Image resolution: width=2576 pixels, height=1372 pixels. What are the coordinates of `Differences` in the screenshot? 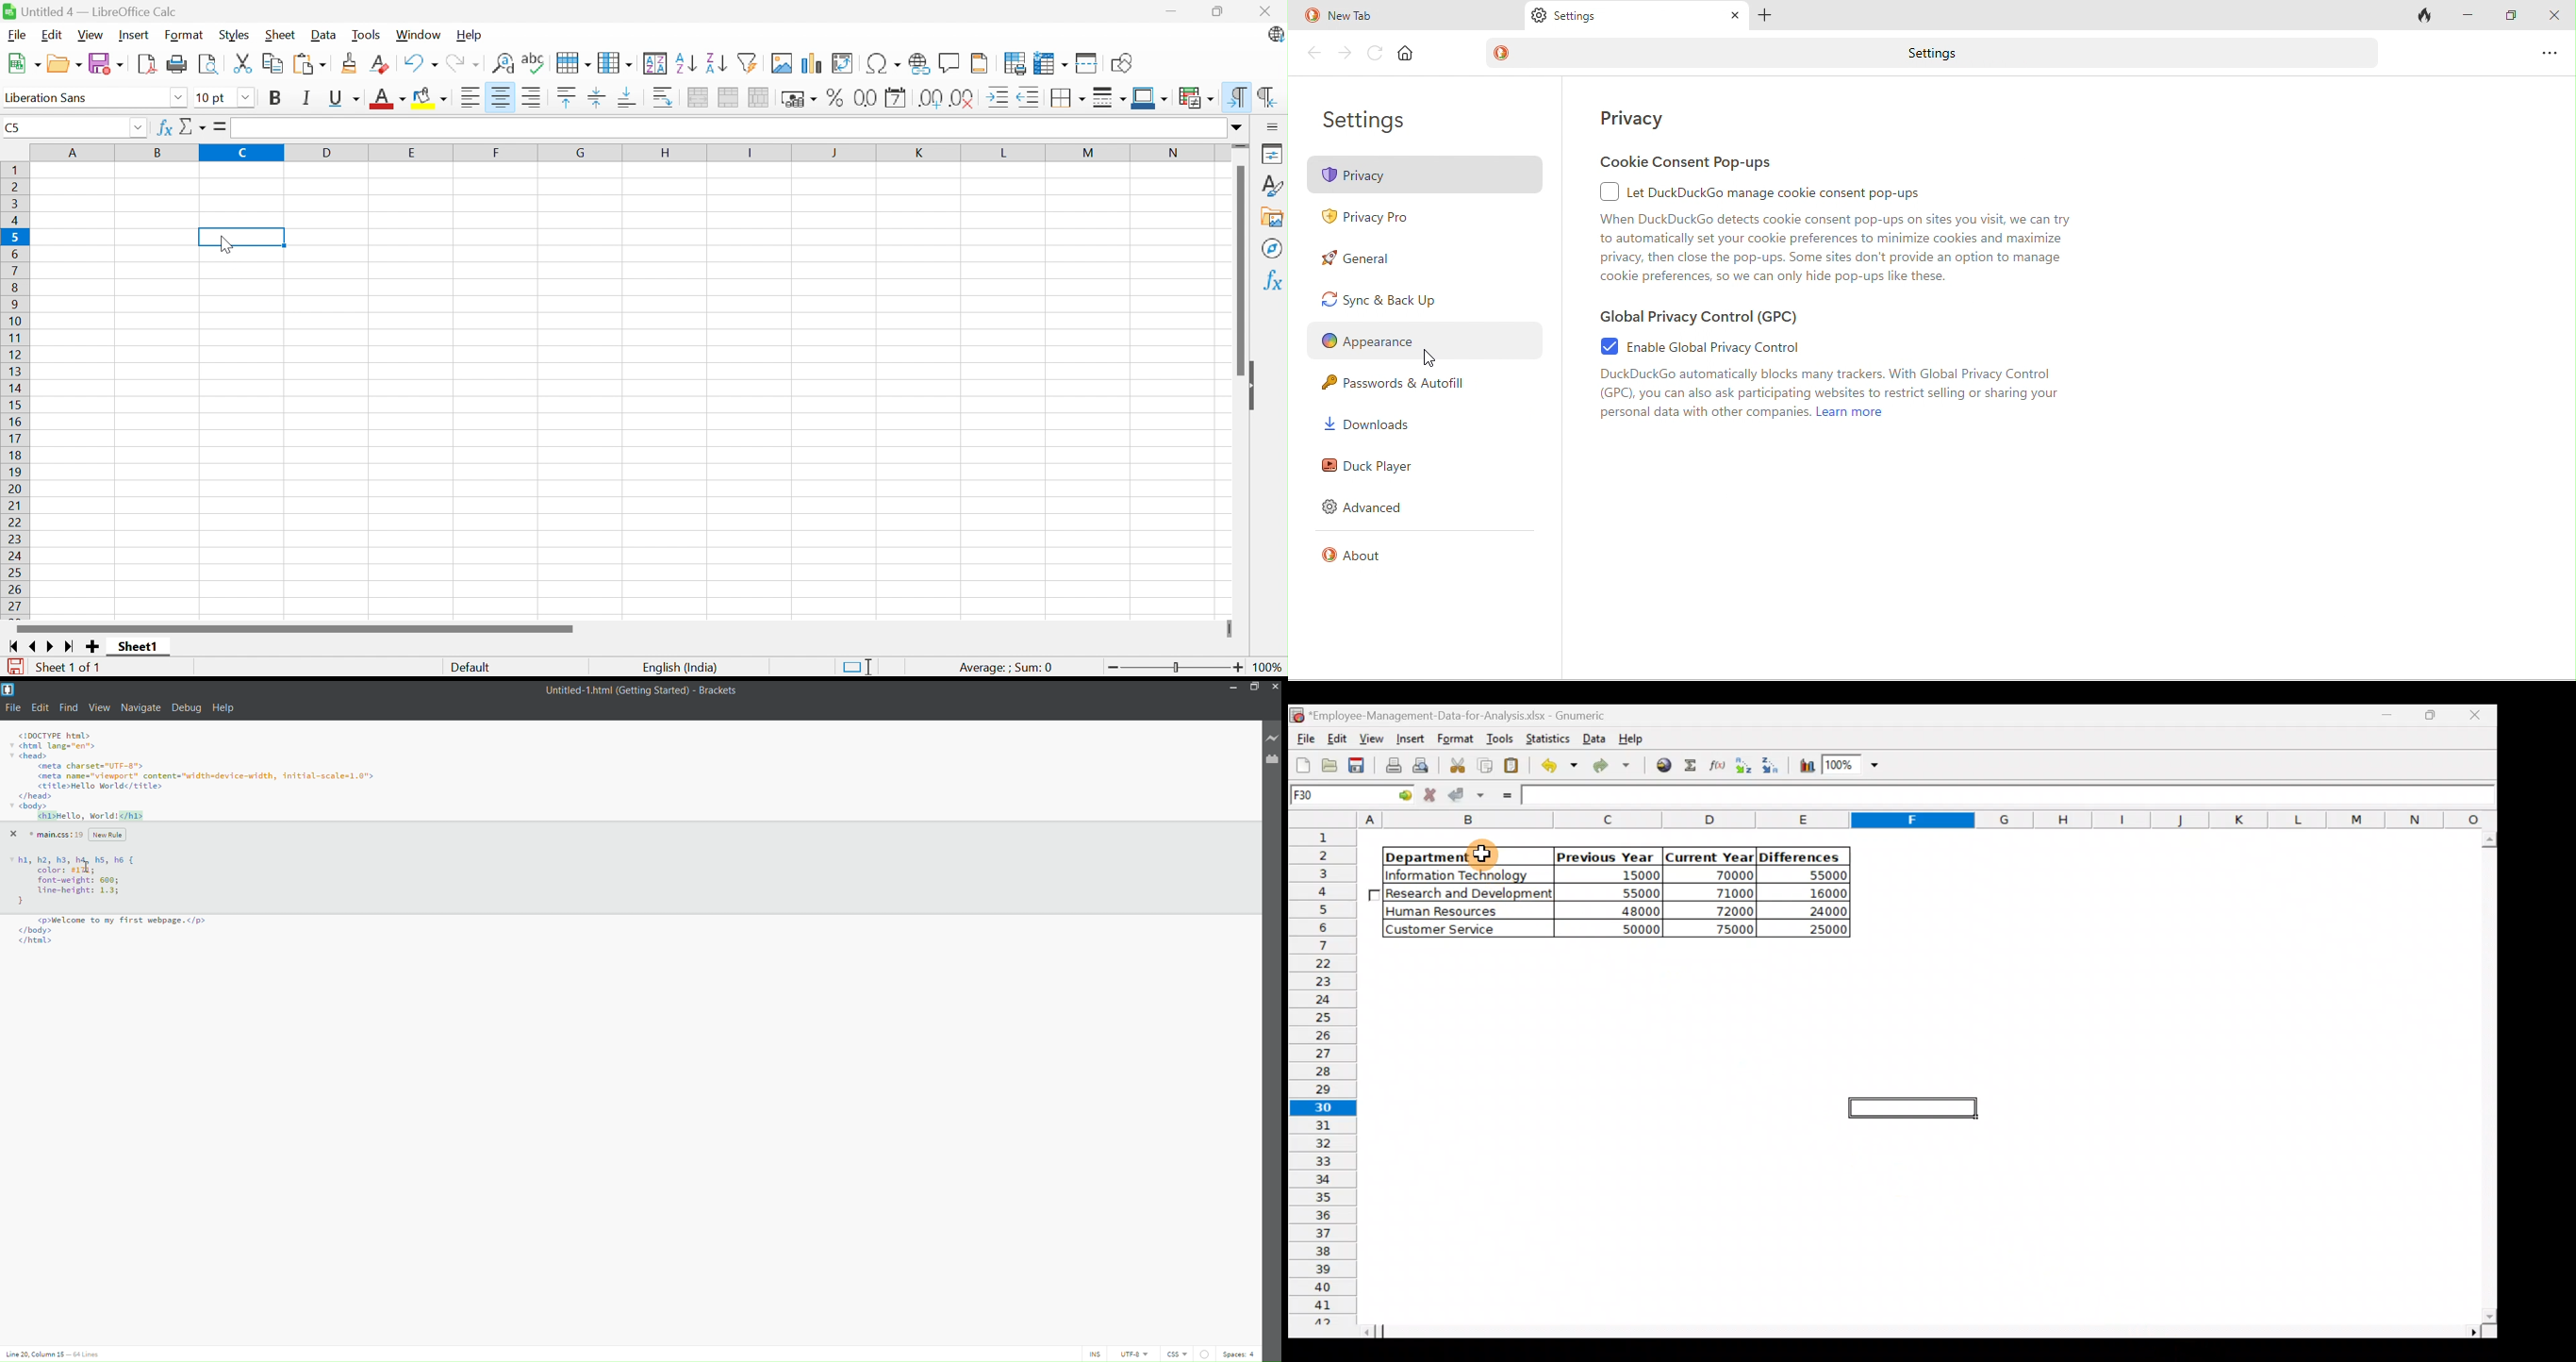 It's located at (1802, 856).